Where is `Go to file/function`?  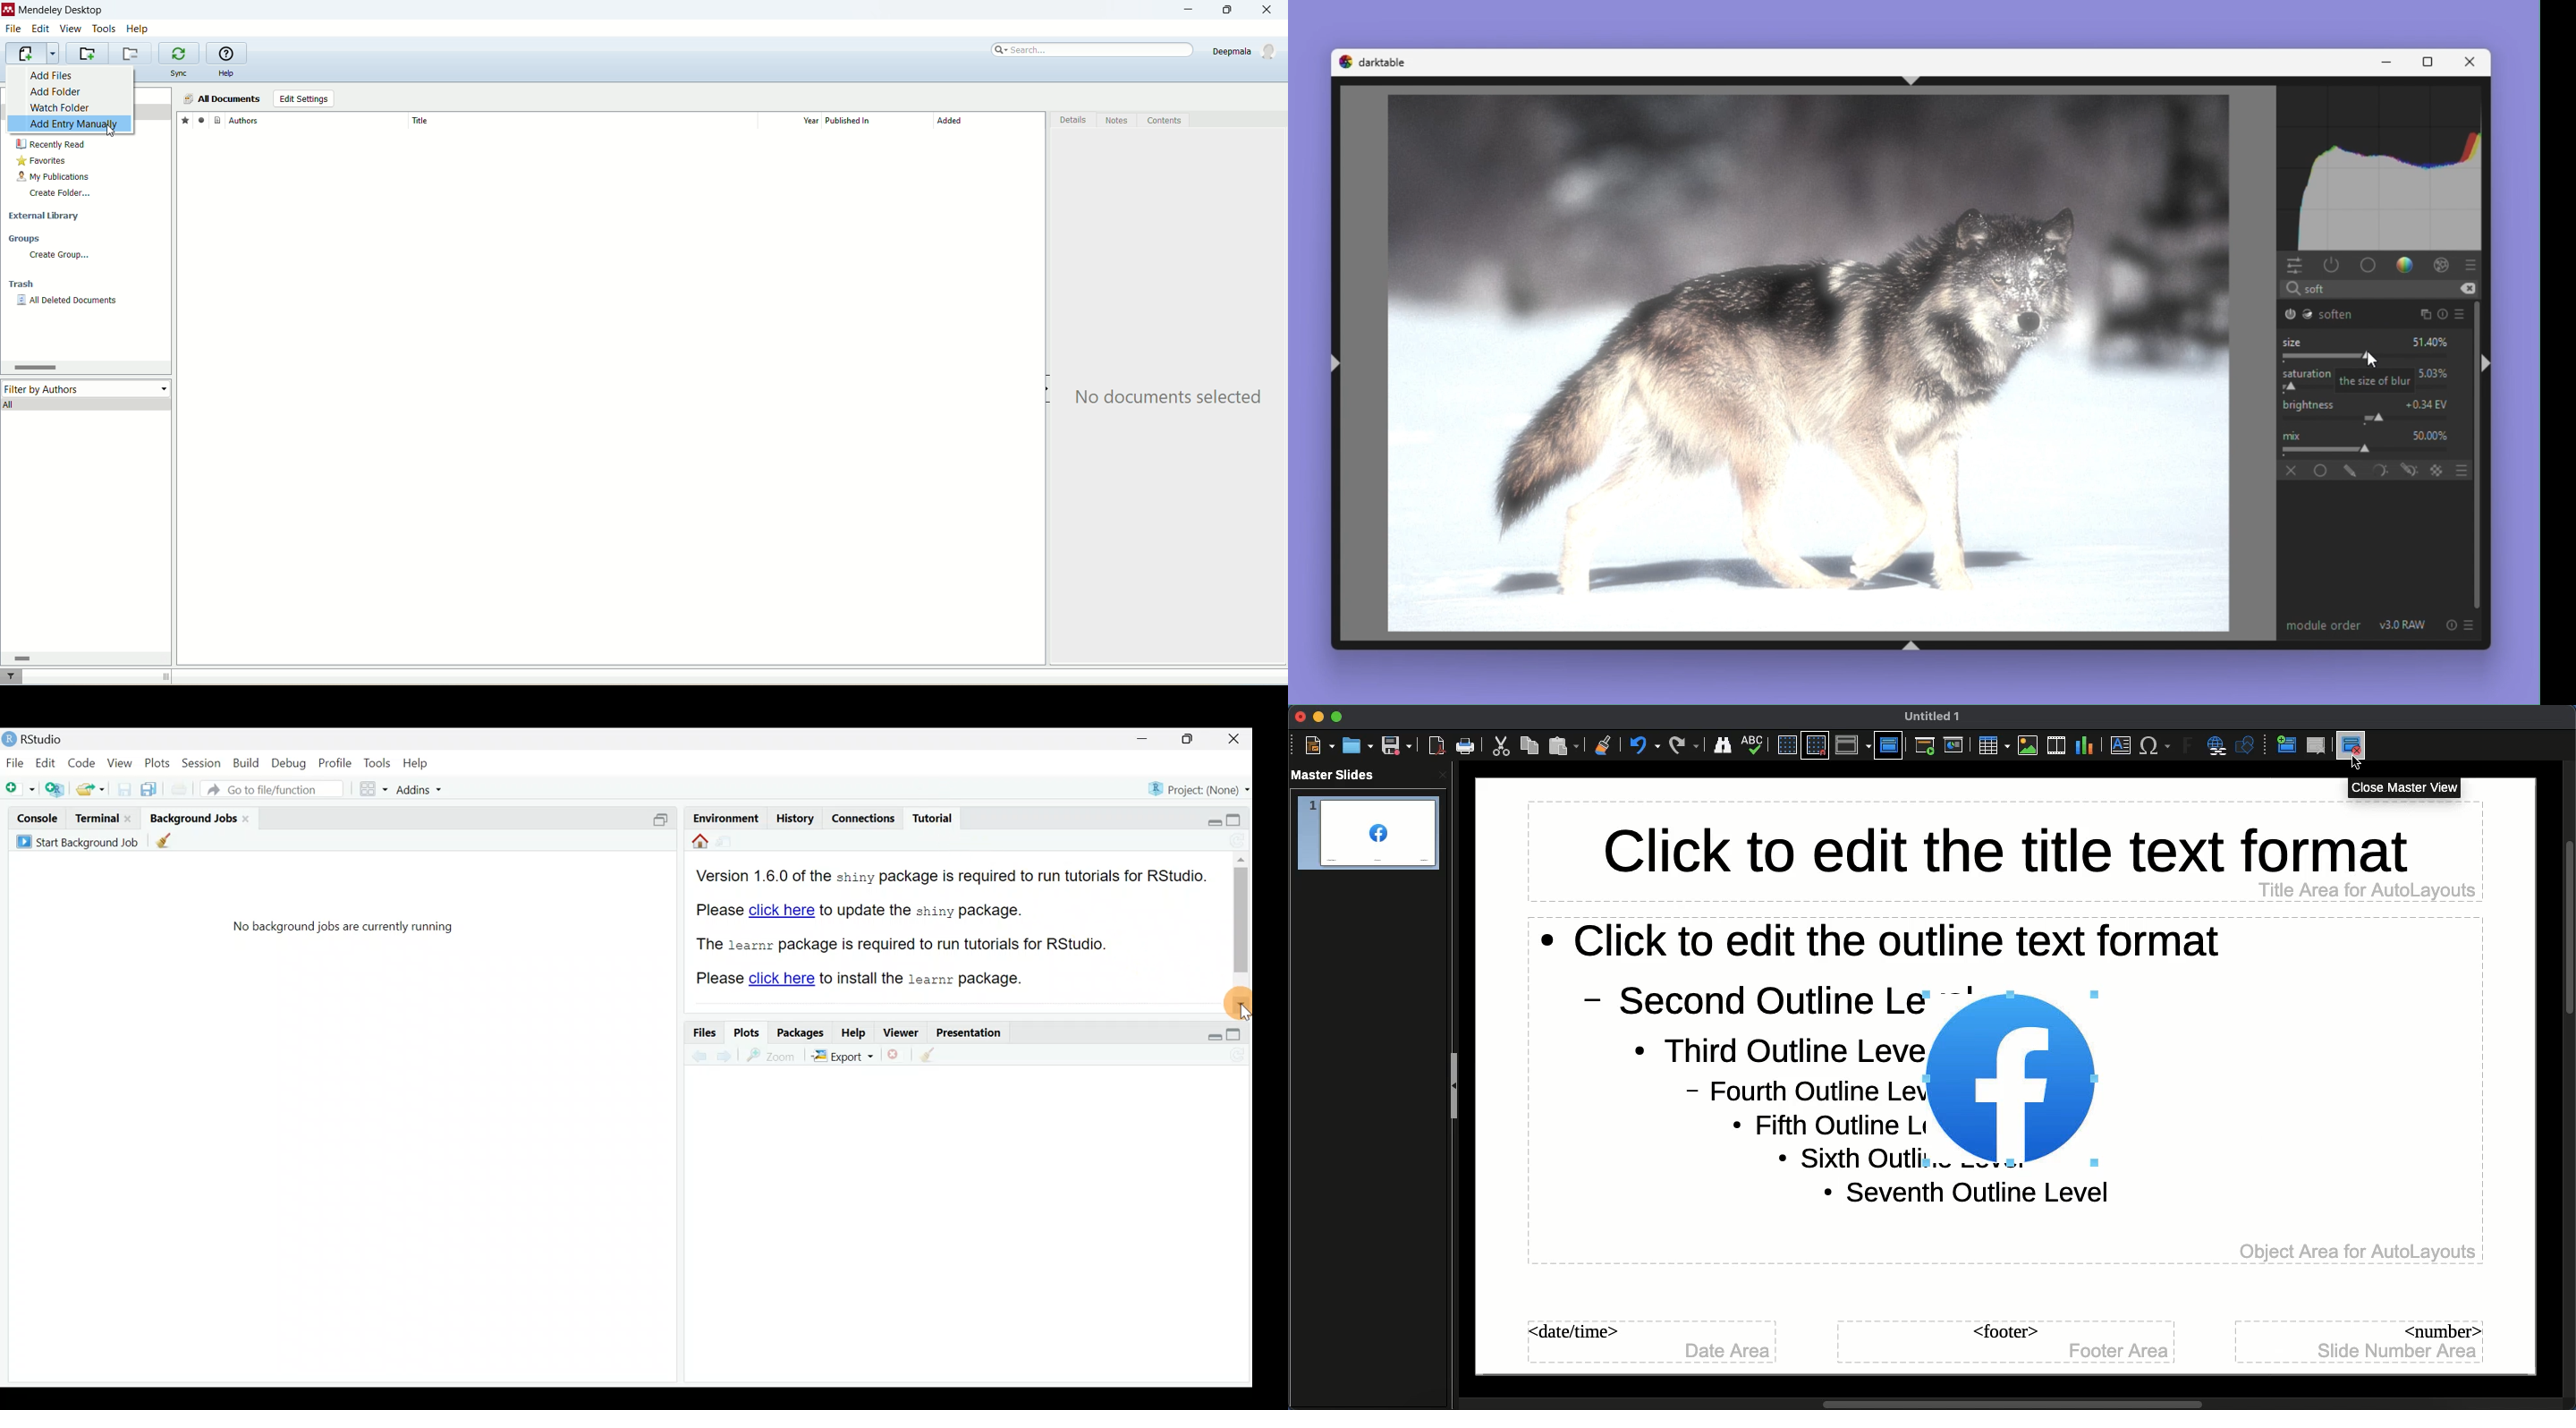 Go to file/function is located at coordinates (277, 790).